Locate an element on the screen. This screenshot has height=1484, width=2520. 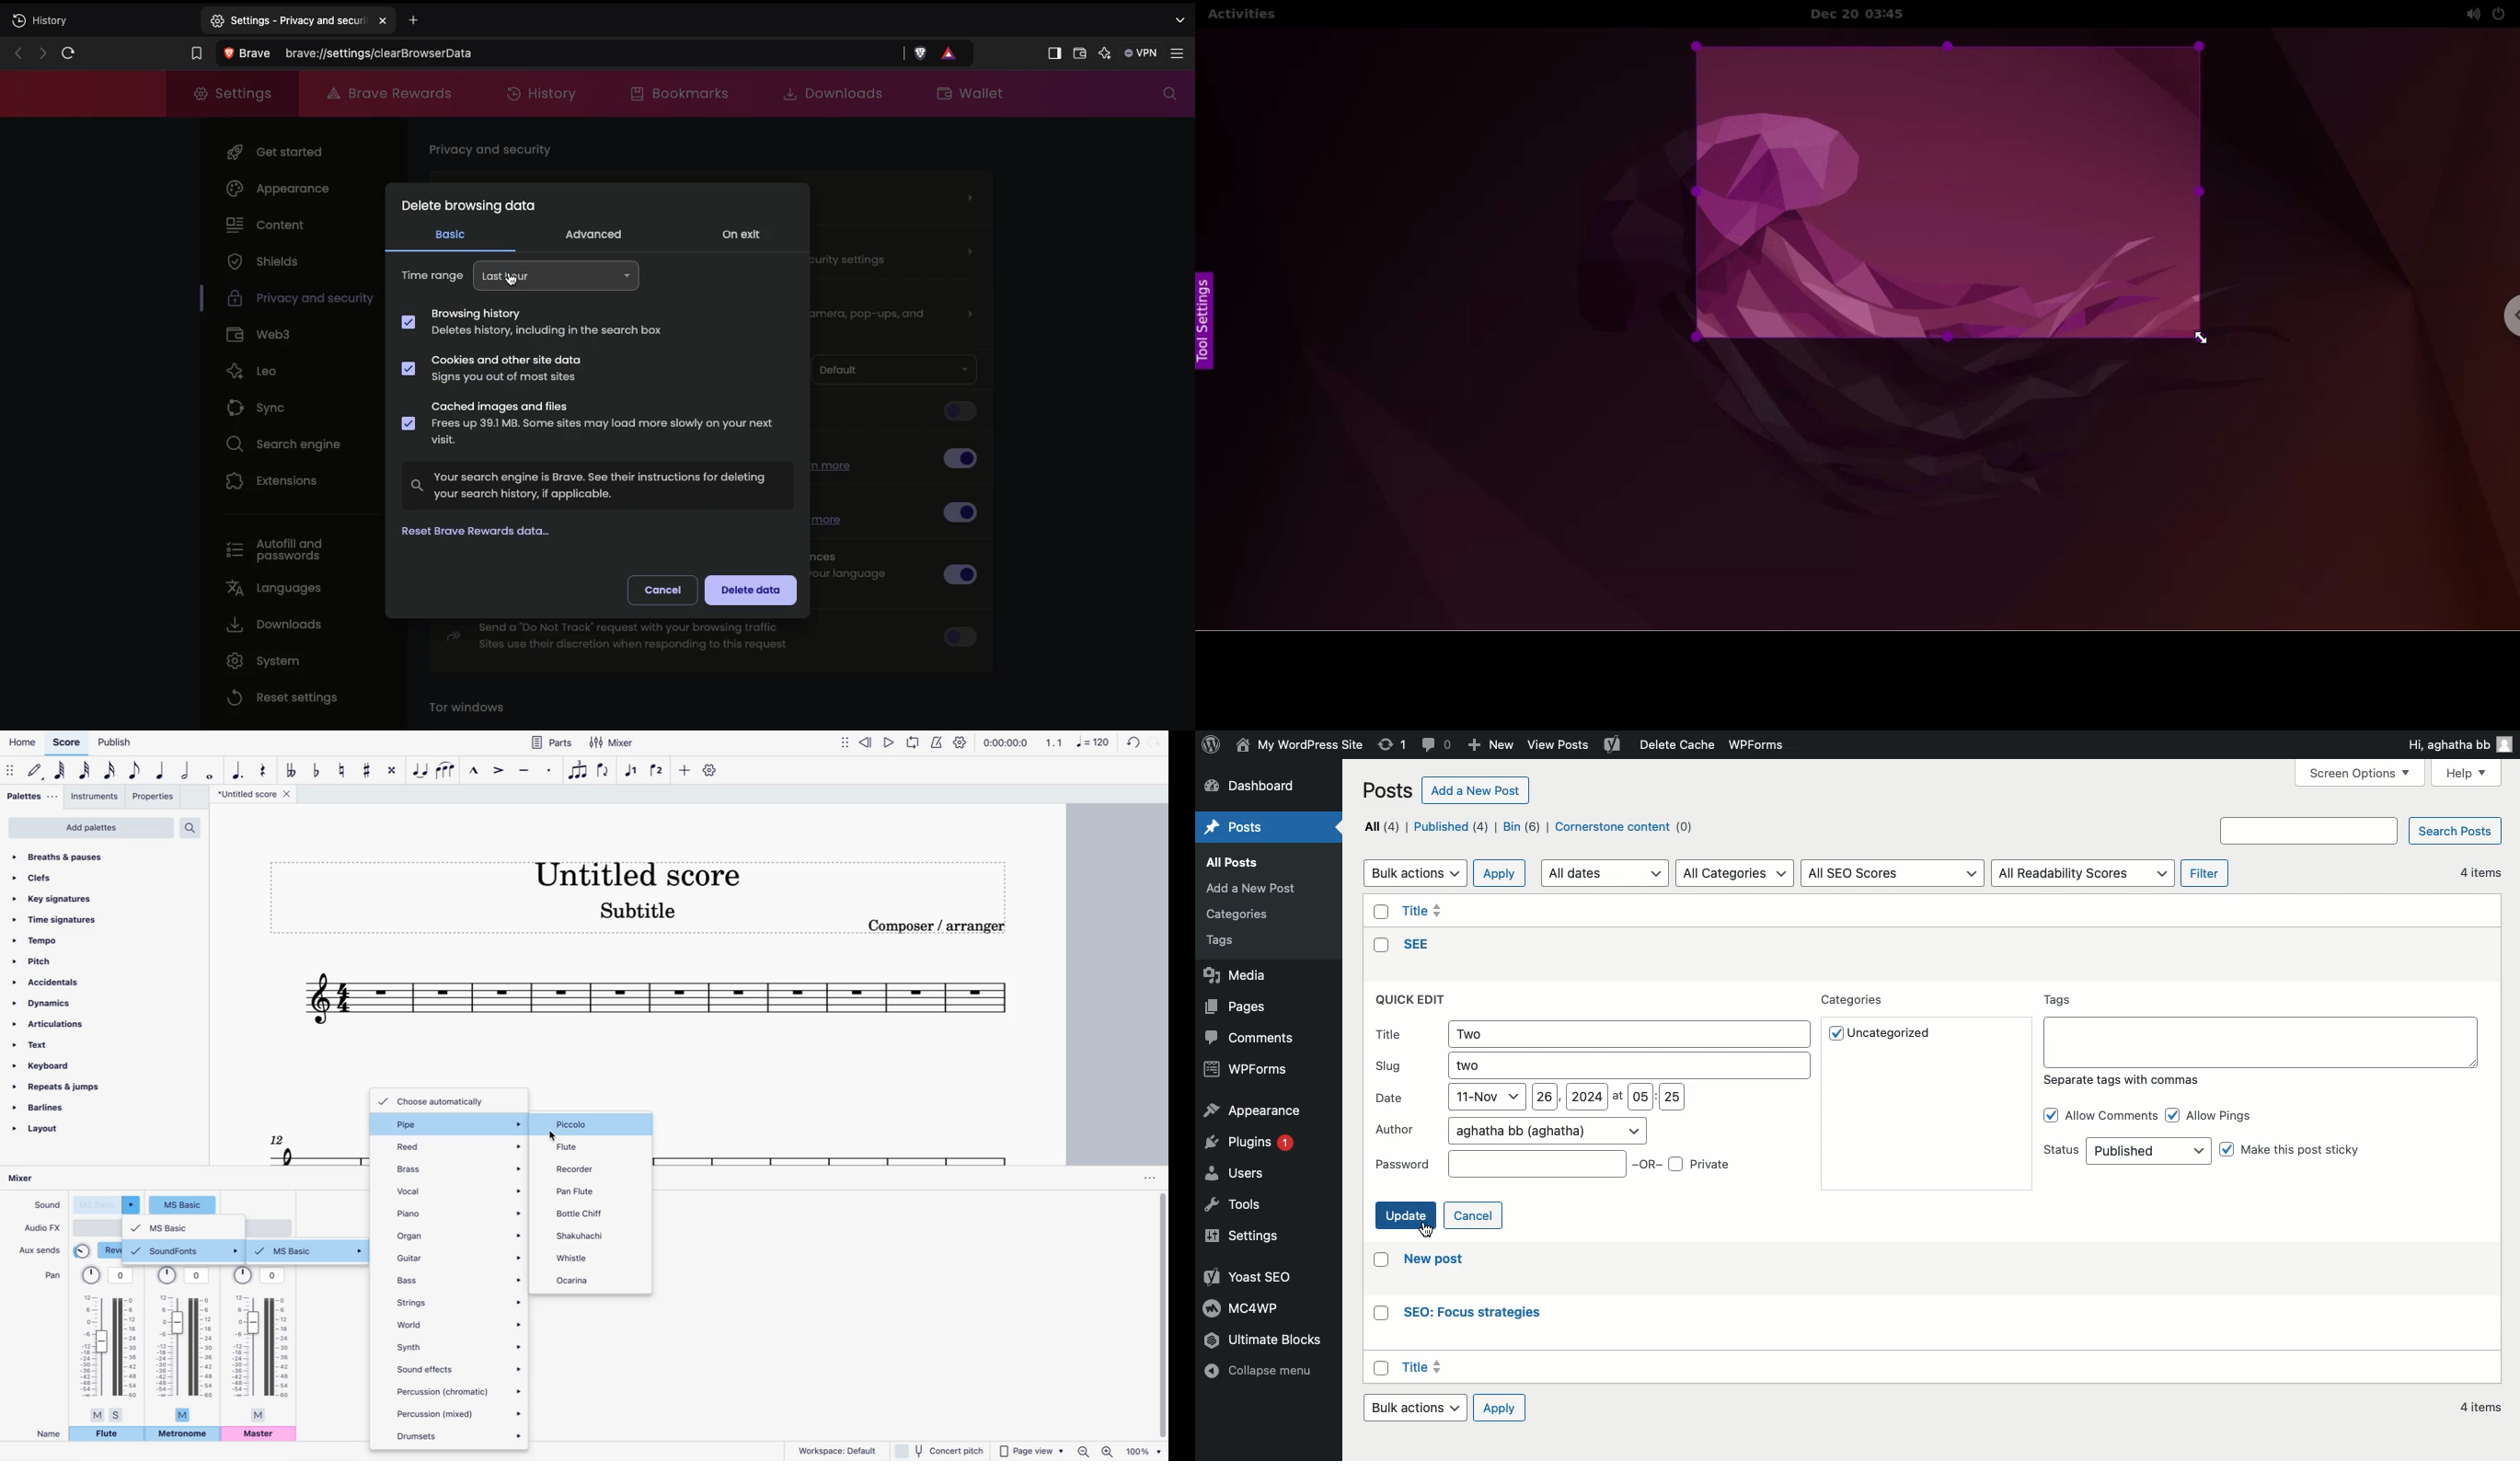
toggle flat is located at coordinates (317, 769).